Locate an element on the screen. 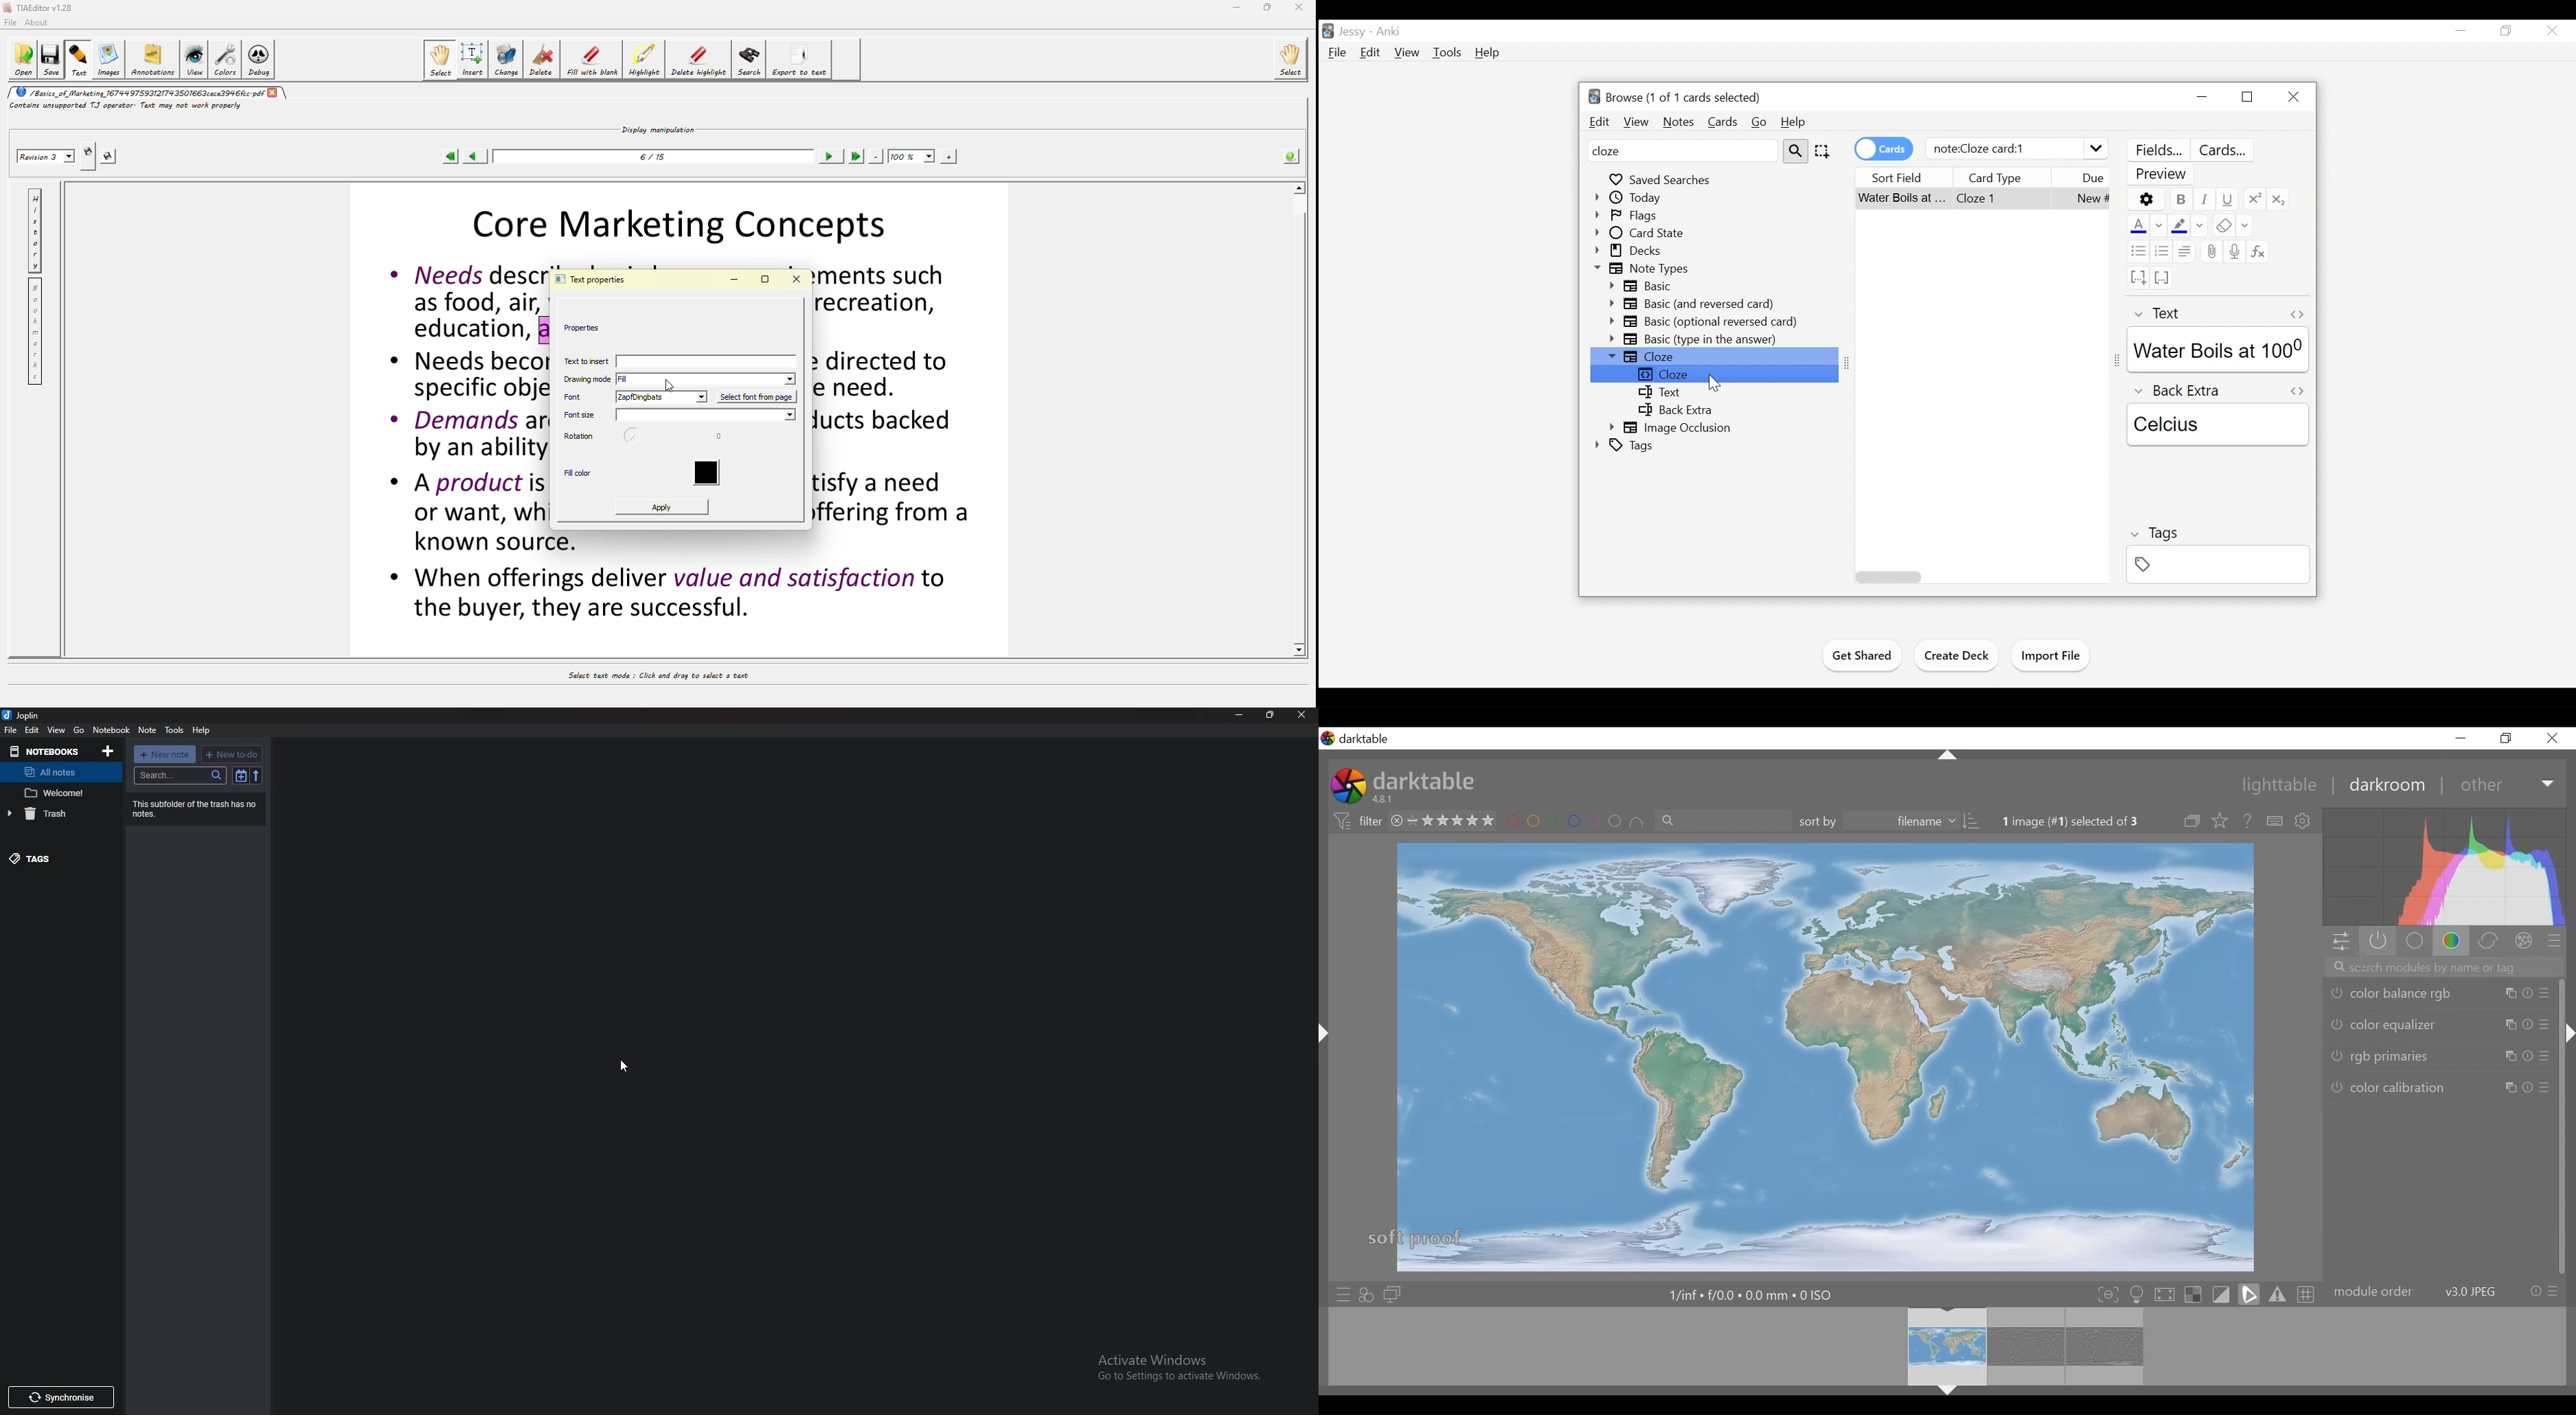  range rating is located at coordinates (1443, 820).